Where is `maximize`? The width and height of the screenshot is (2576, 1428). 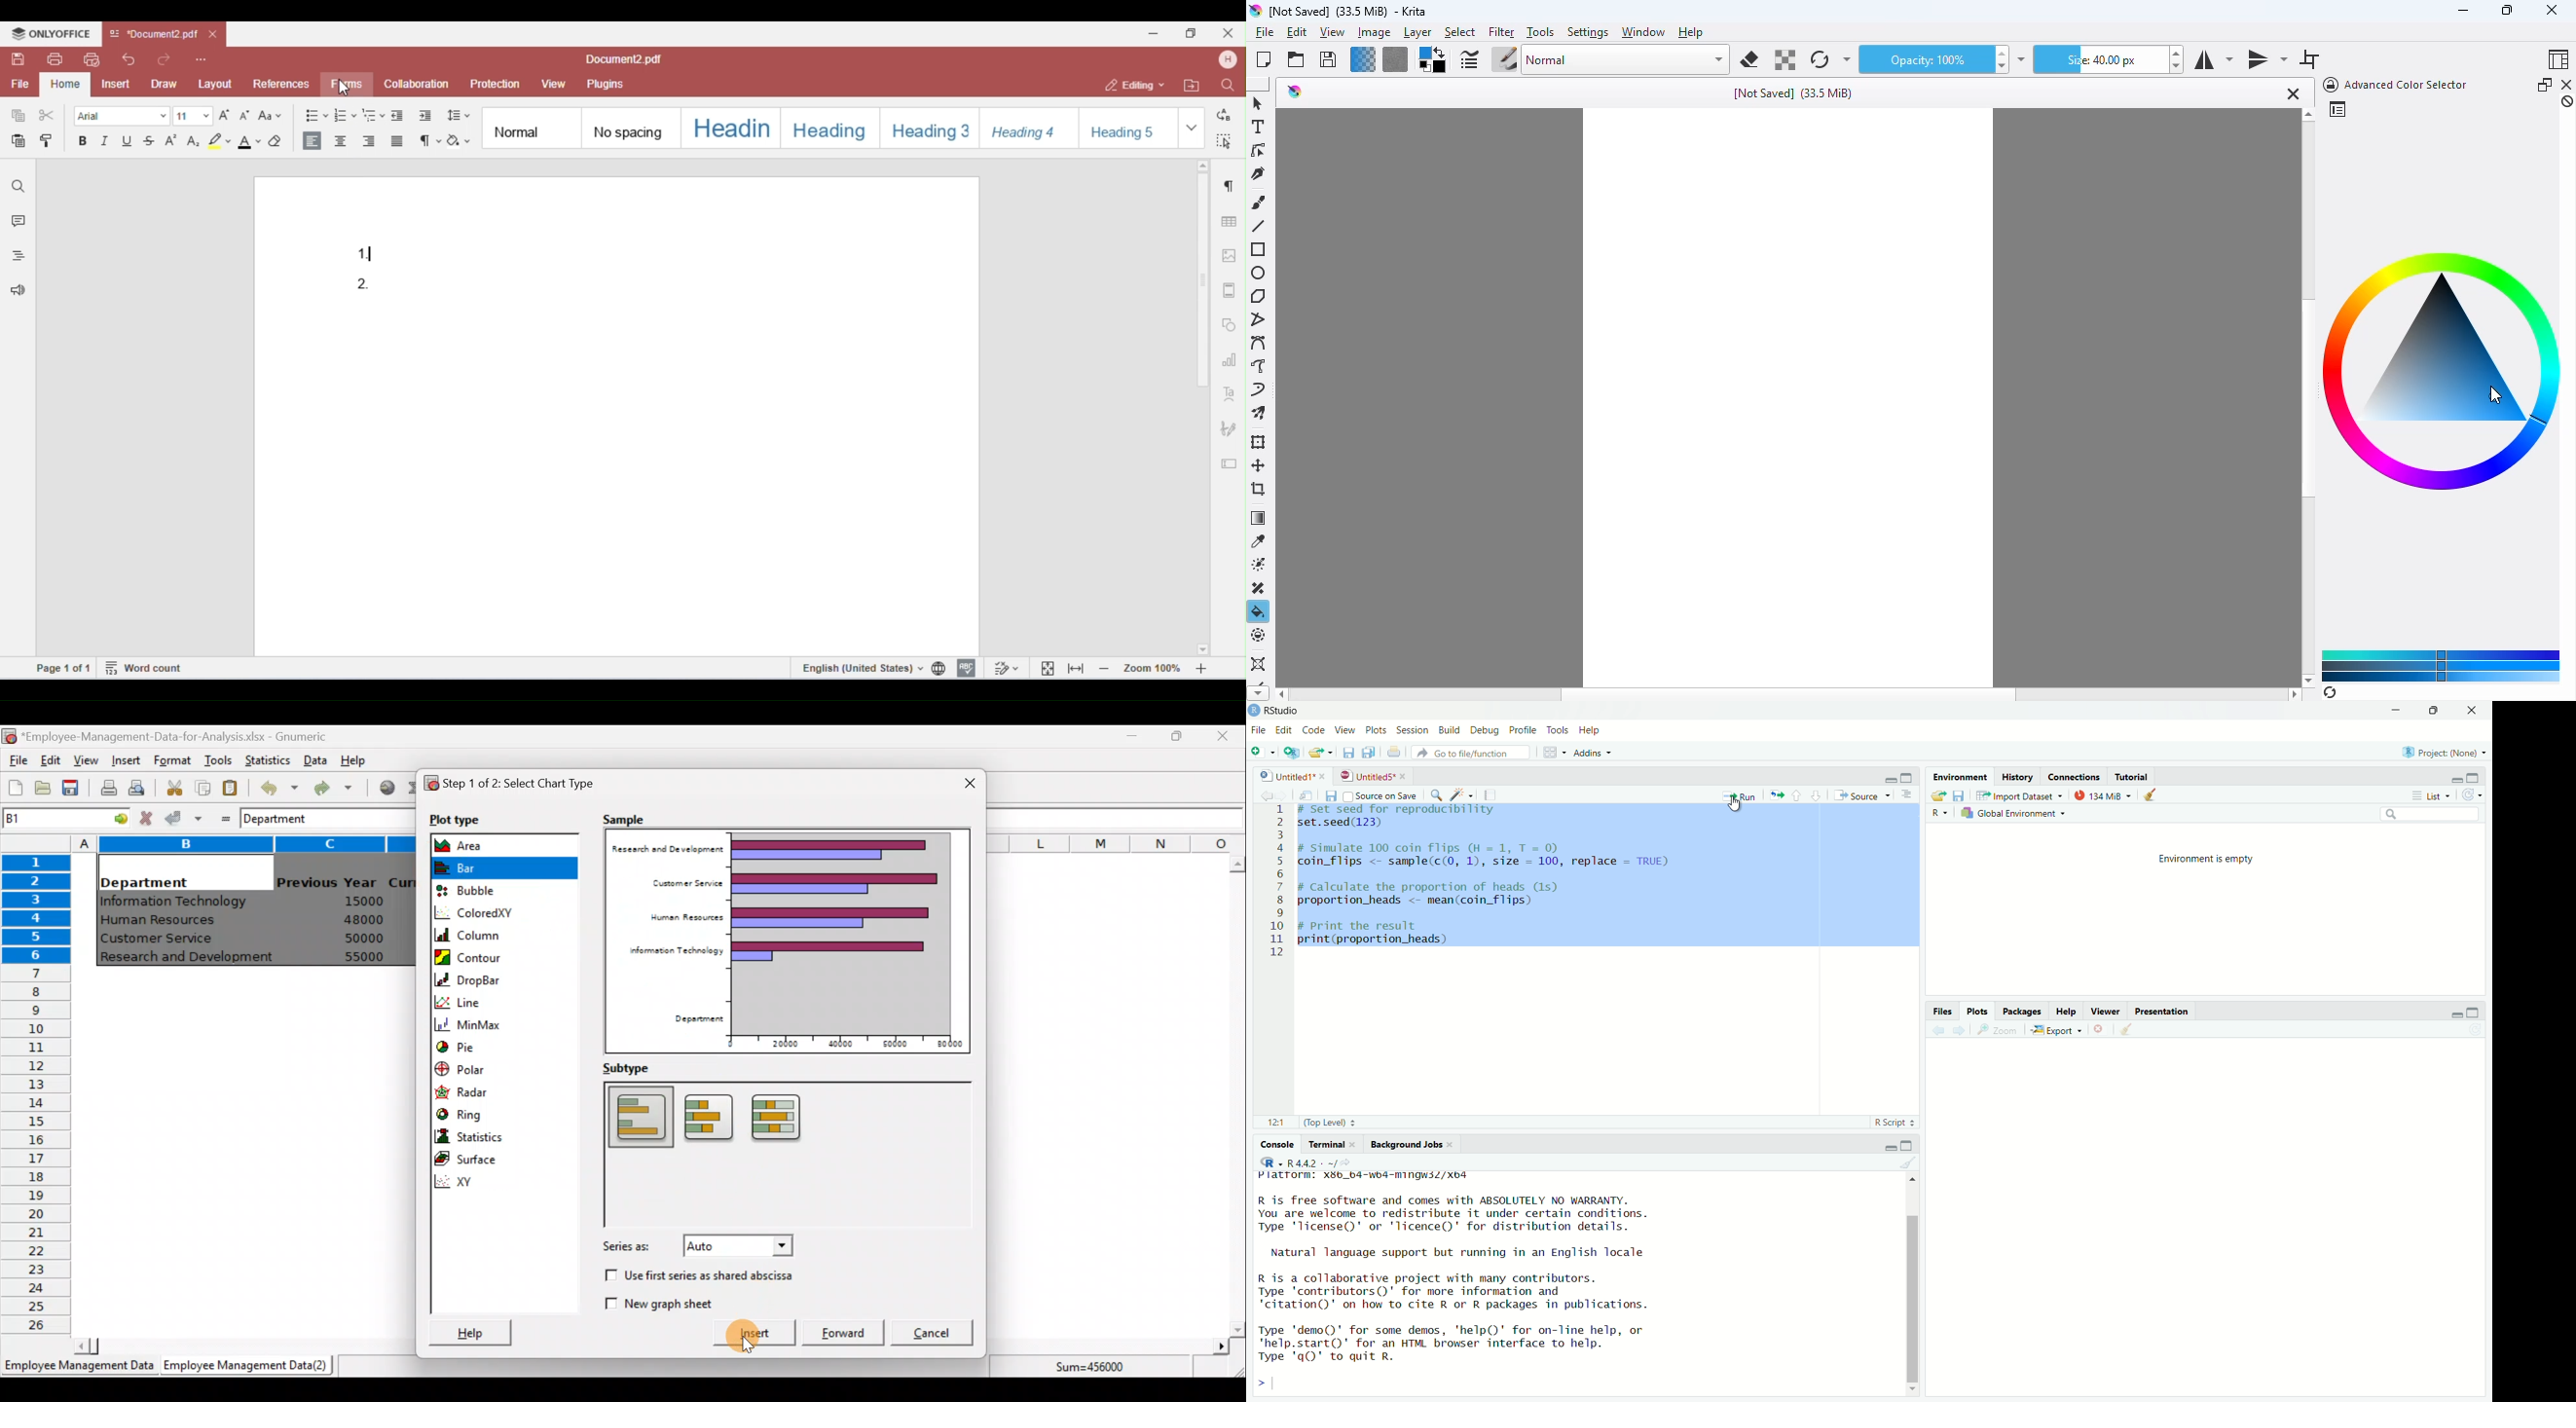 maximize is located at coordinates (1909, 777).